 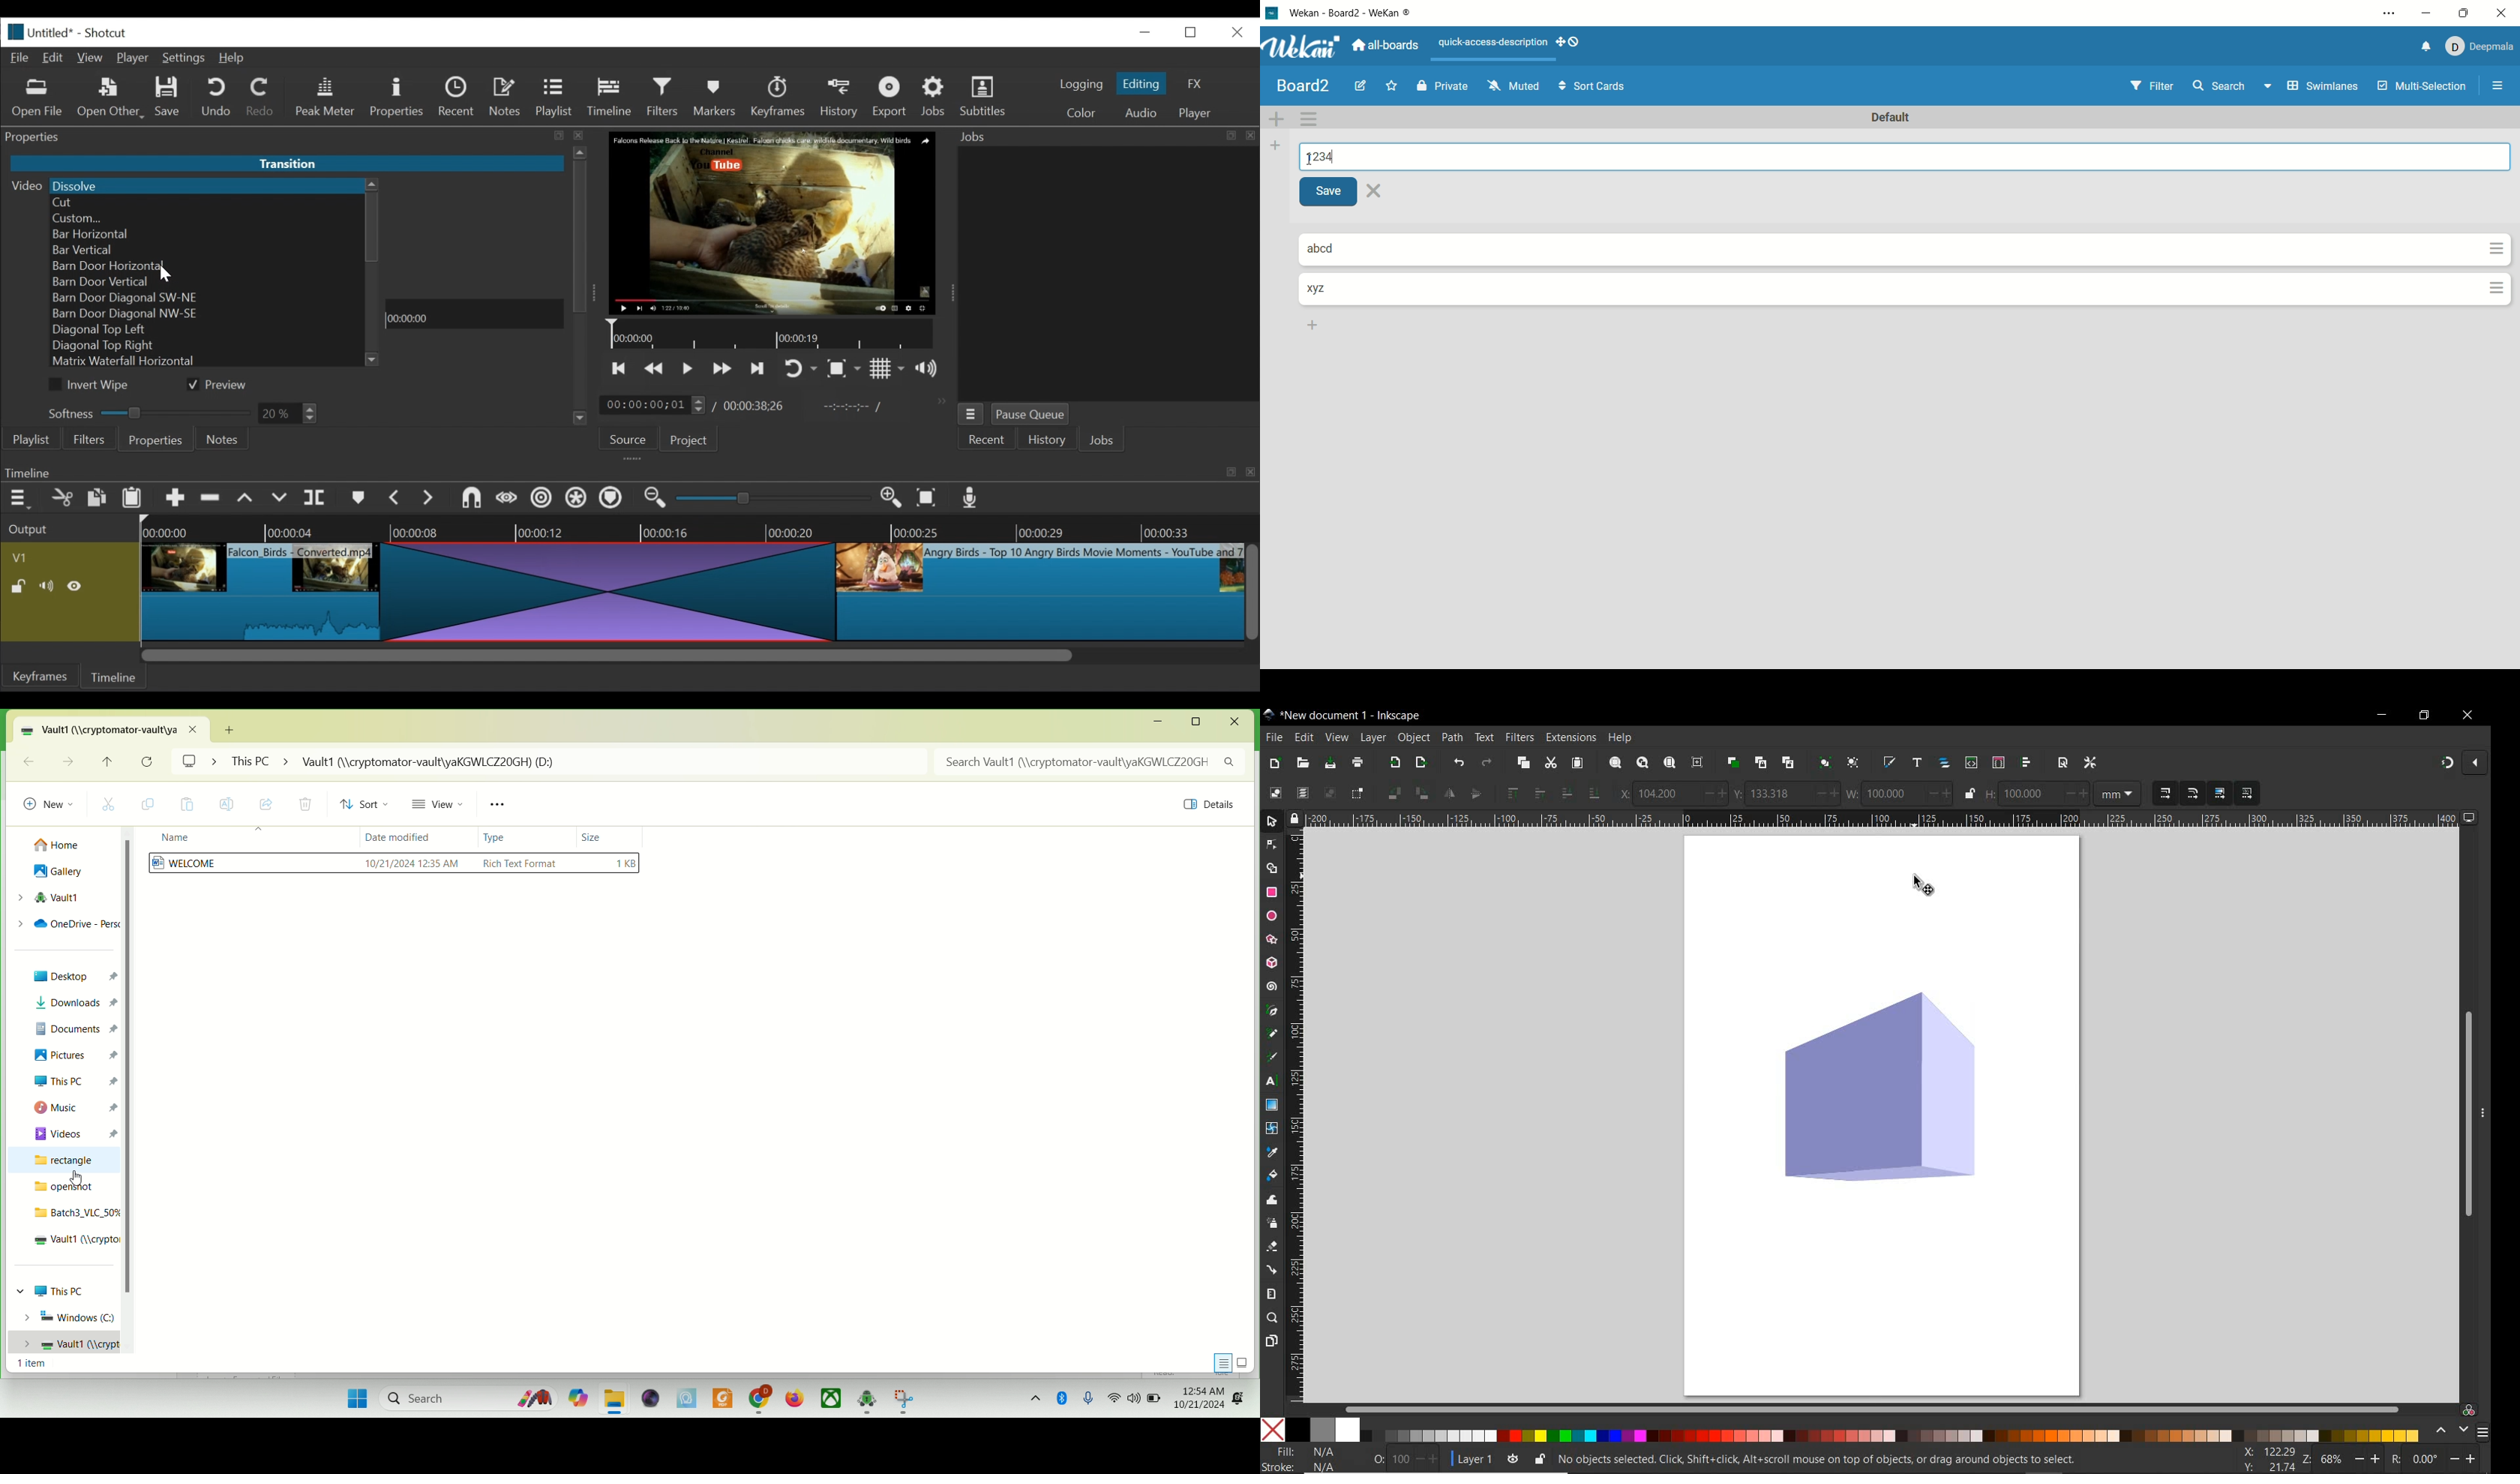 What do you see at coordinates (841, 96) in the screenshot?
I see `History` at bounding box center [841, 96].